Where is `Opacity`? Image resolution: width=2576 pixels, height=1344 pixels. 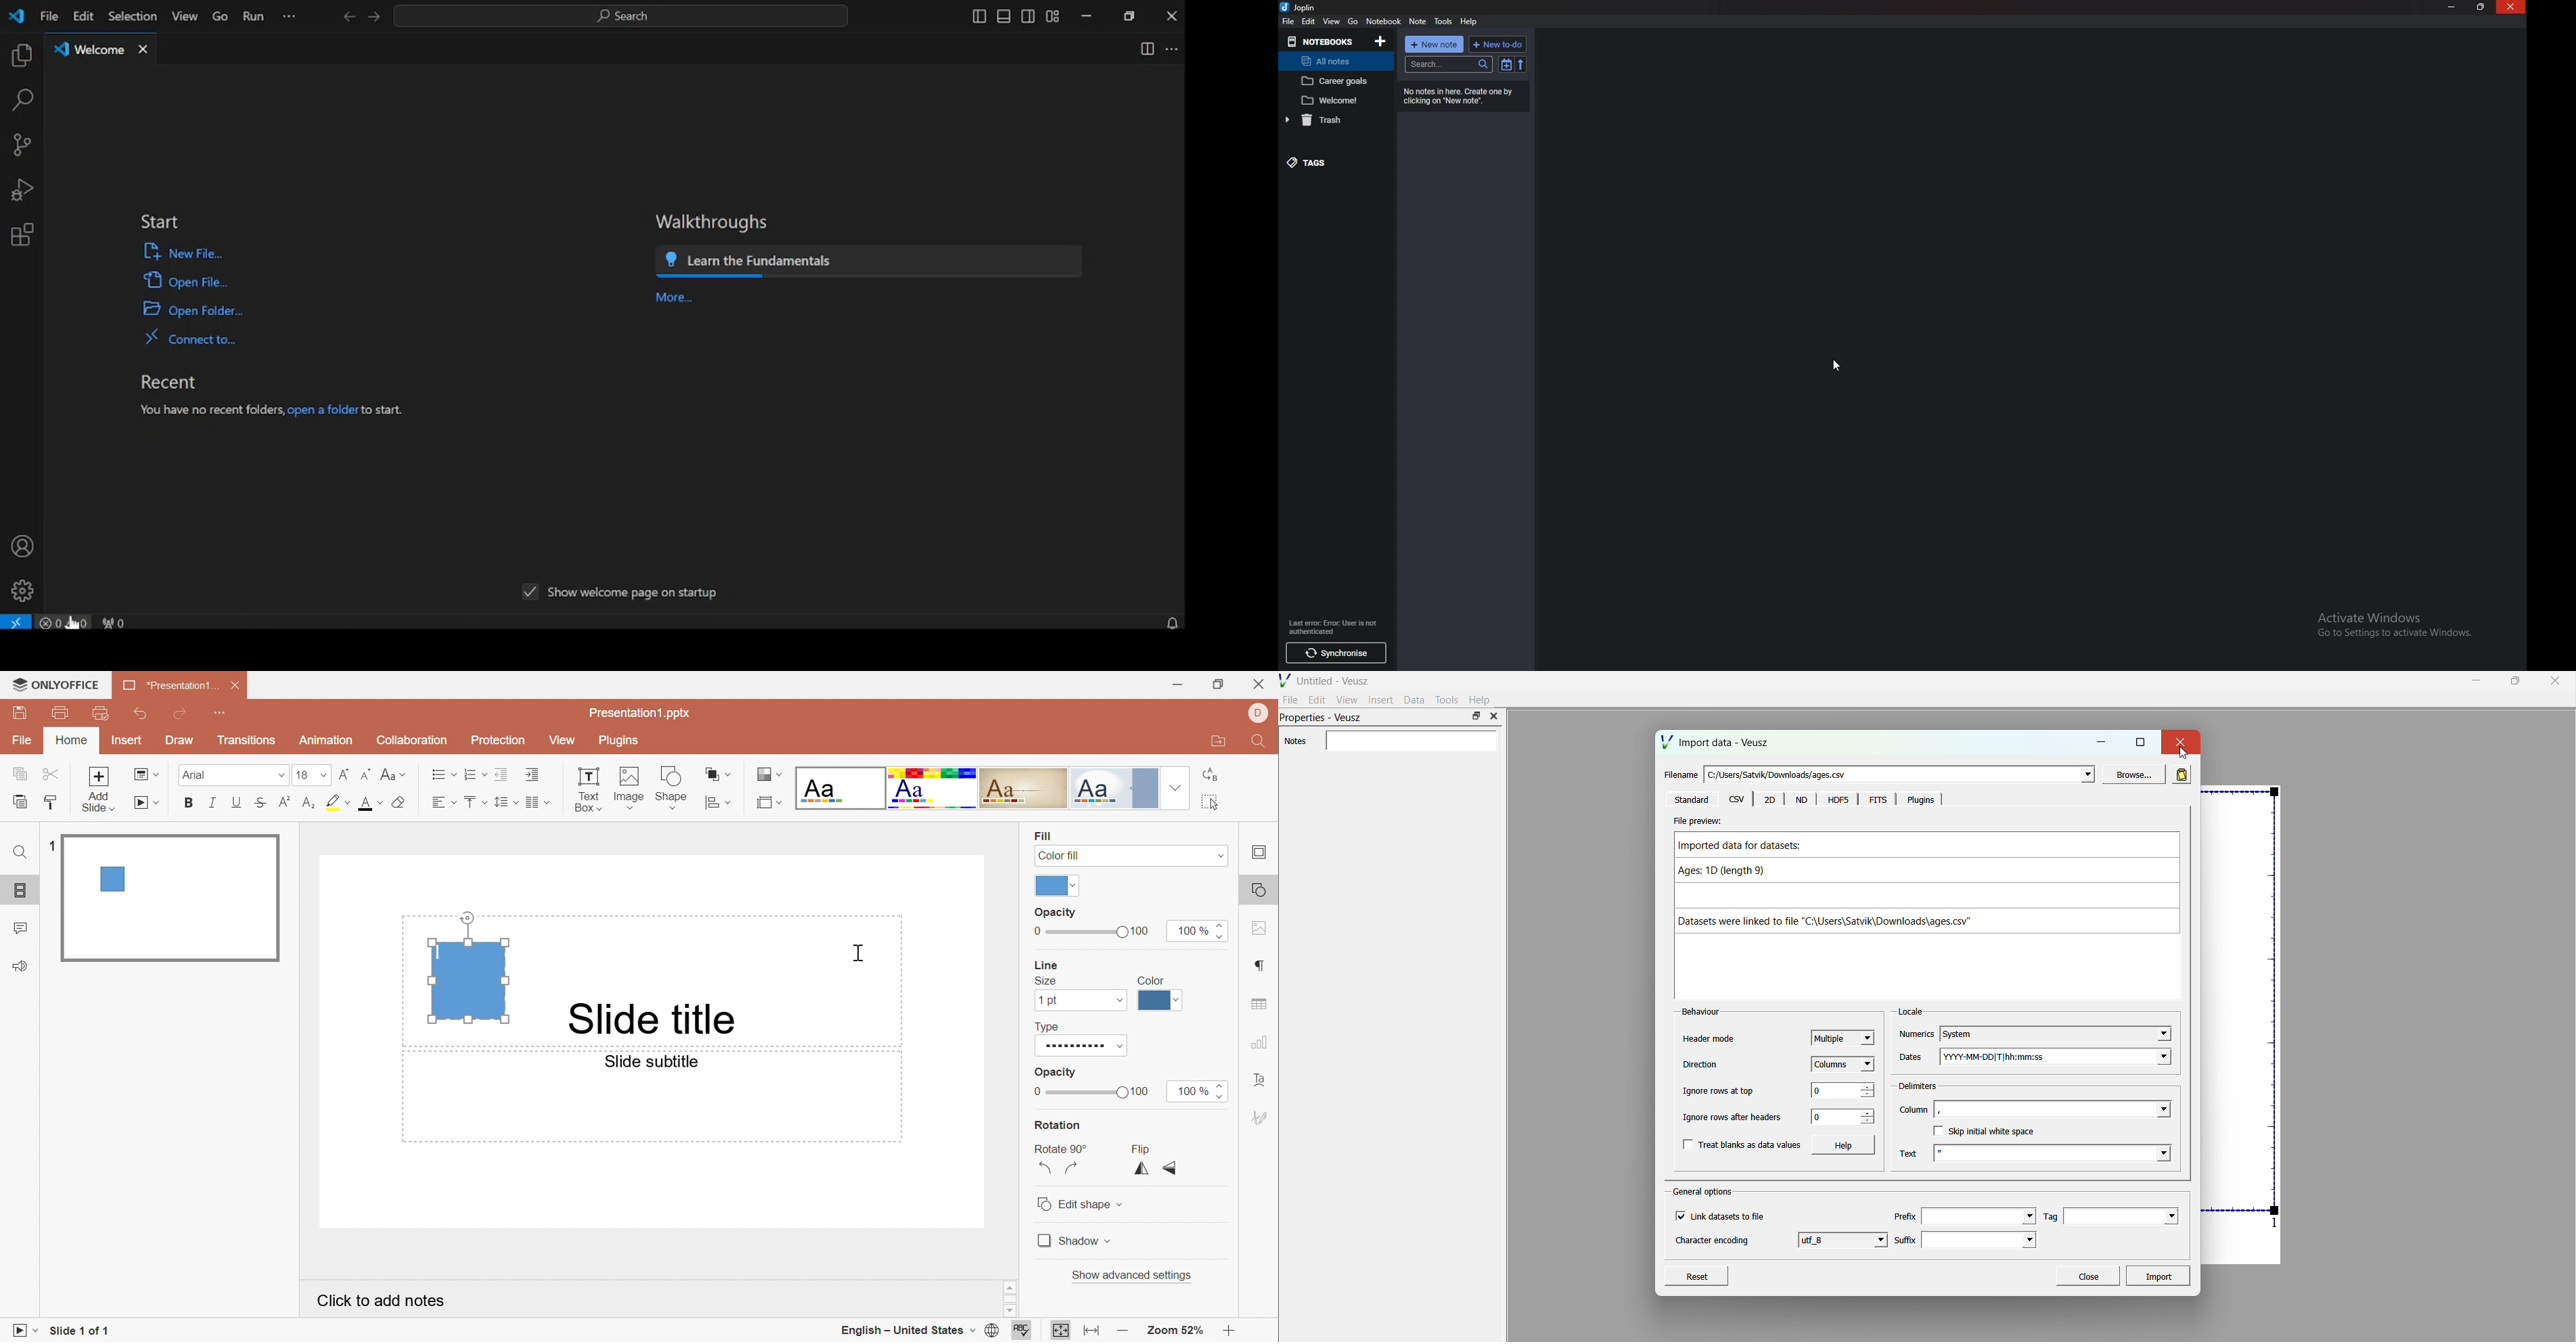 Opacity is located at coordinates (1054, 914).